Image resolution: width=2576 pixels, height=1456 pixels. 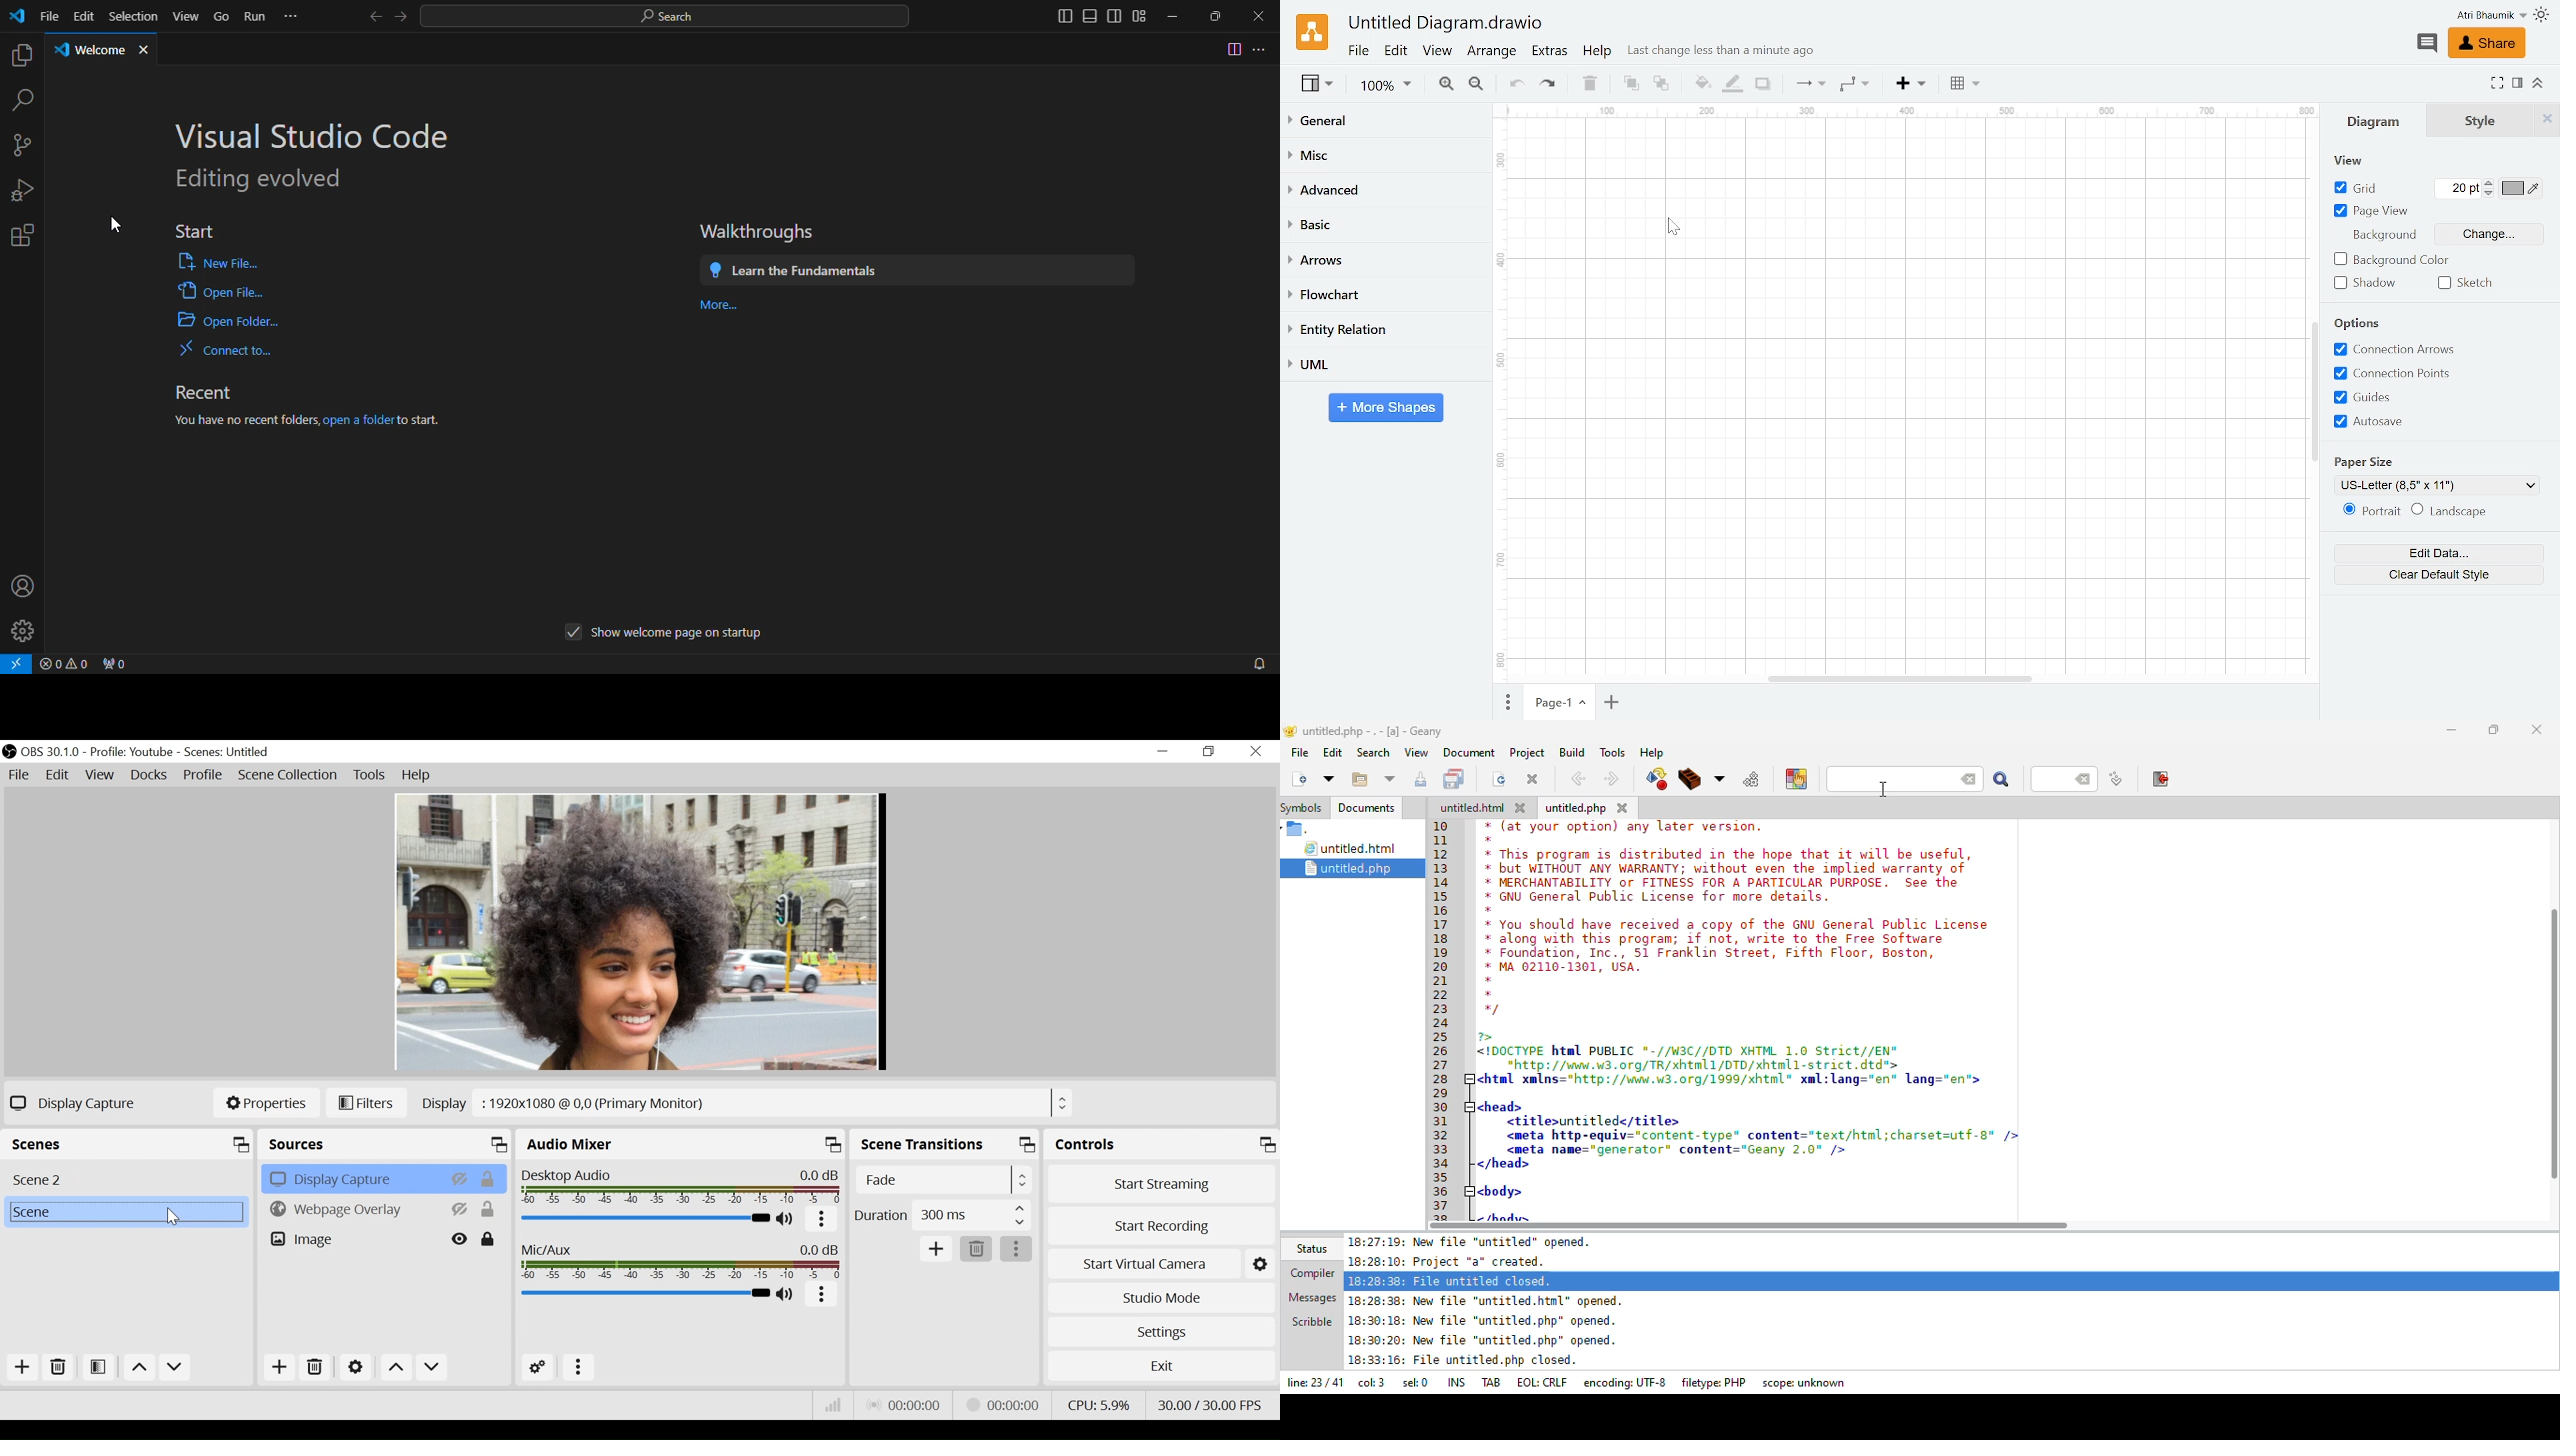 I want to click on Properties, so click(x=265, y=1103).